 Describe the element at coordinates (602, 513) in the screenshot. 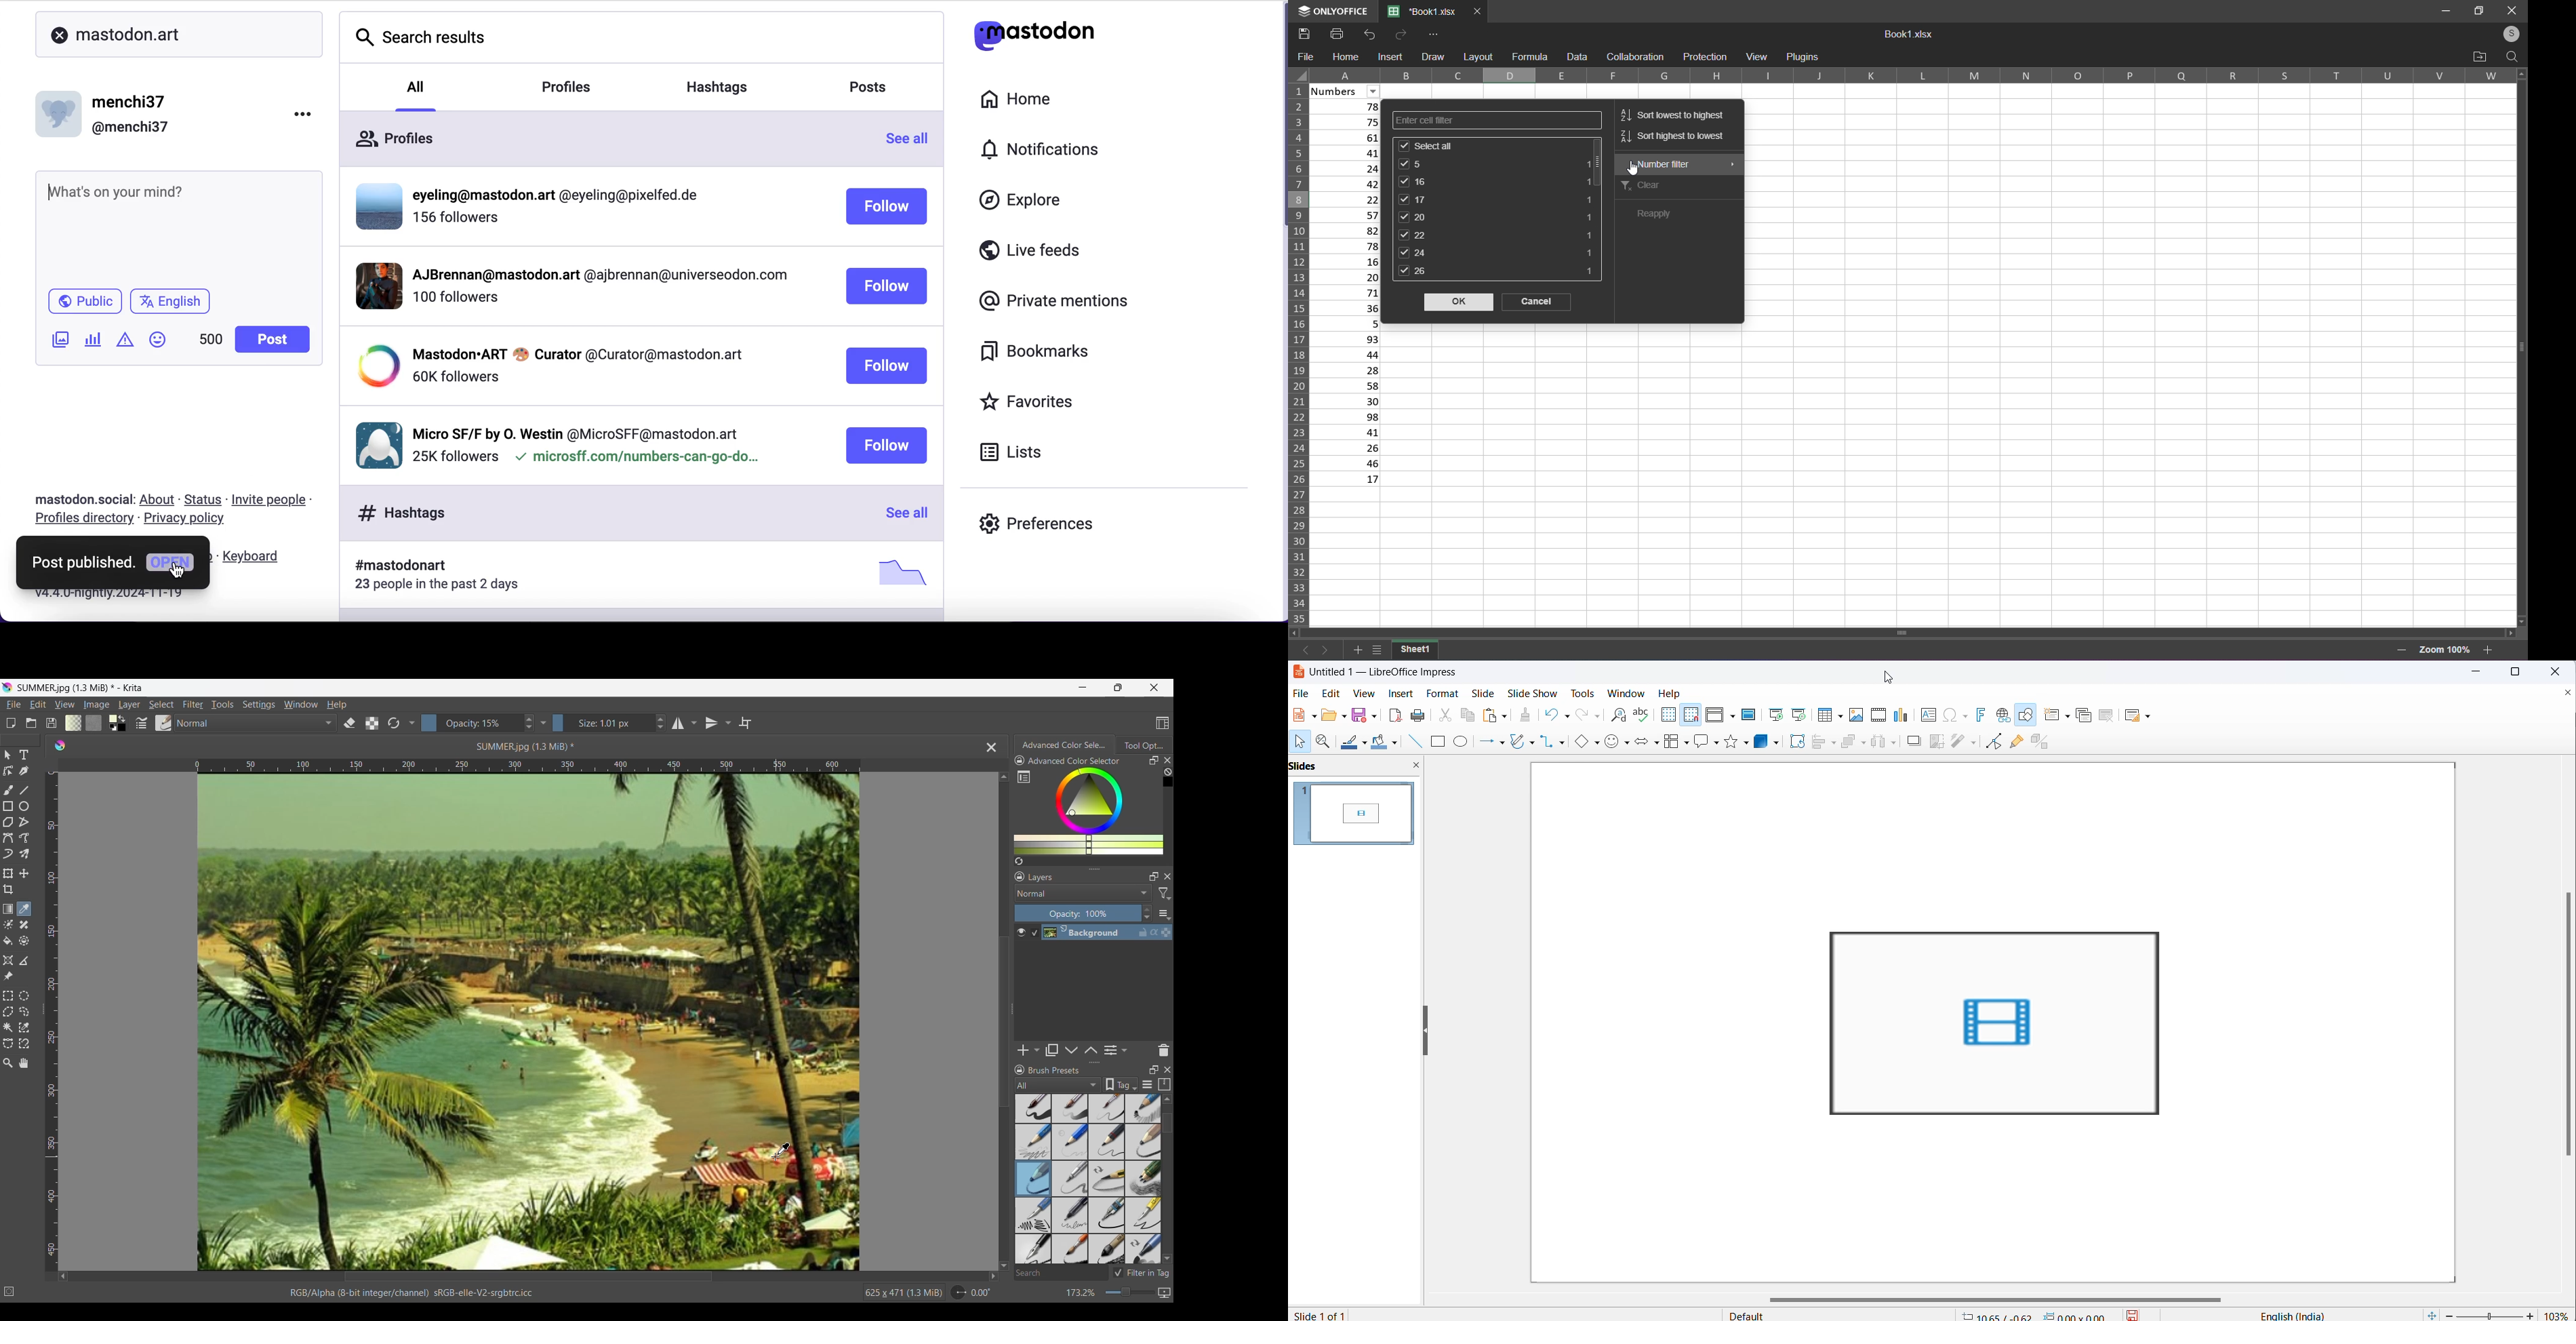

I see `hashtags` at that location.